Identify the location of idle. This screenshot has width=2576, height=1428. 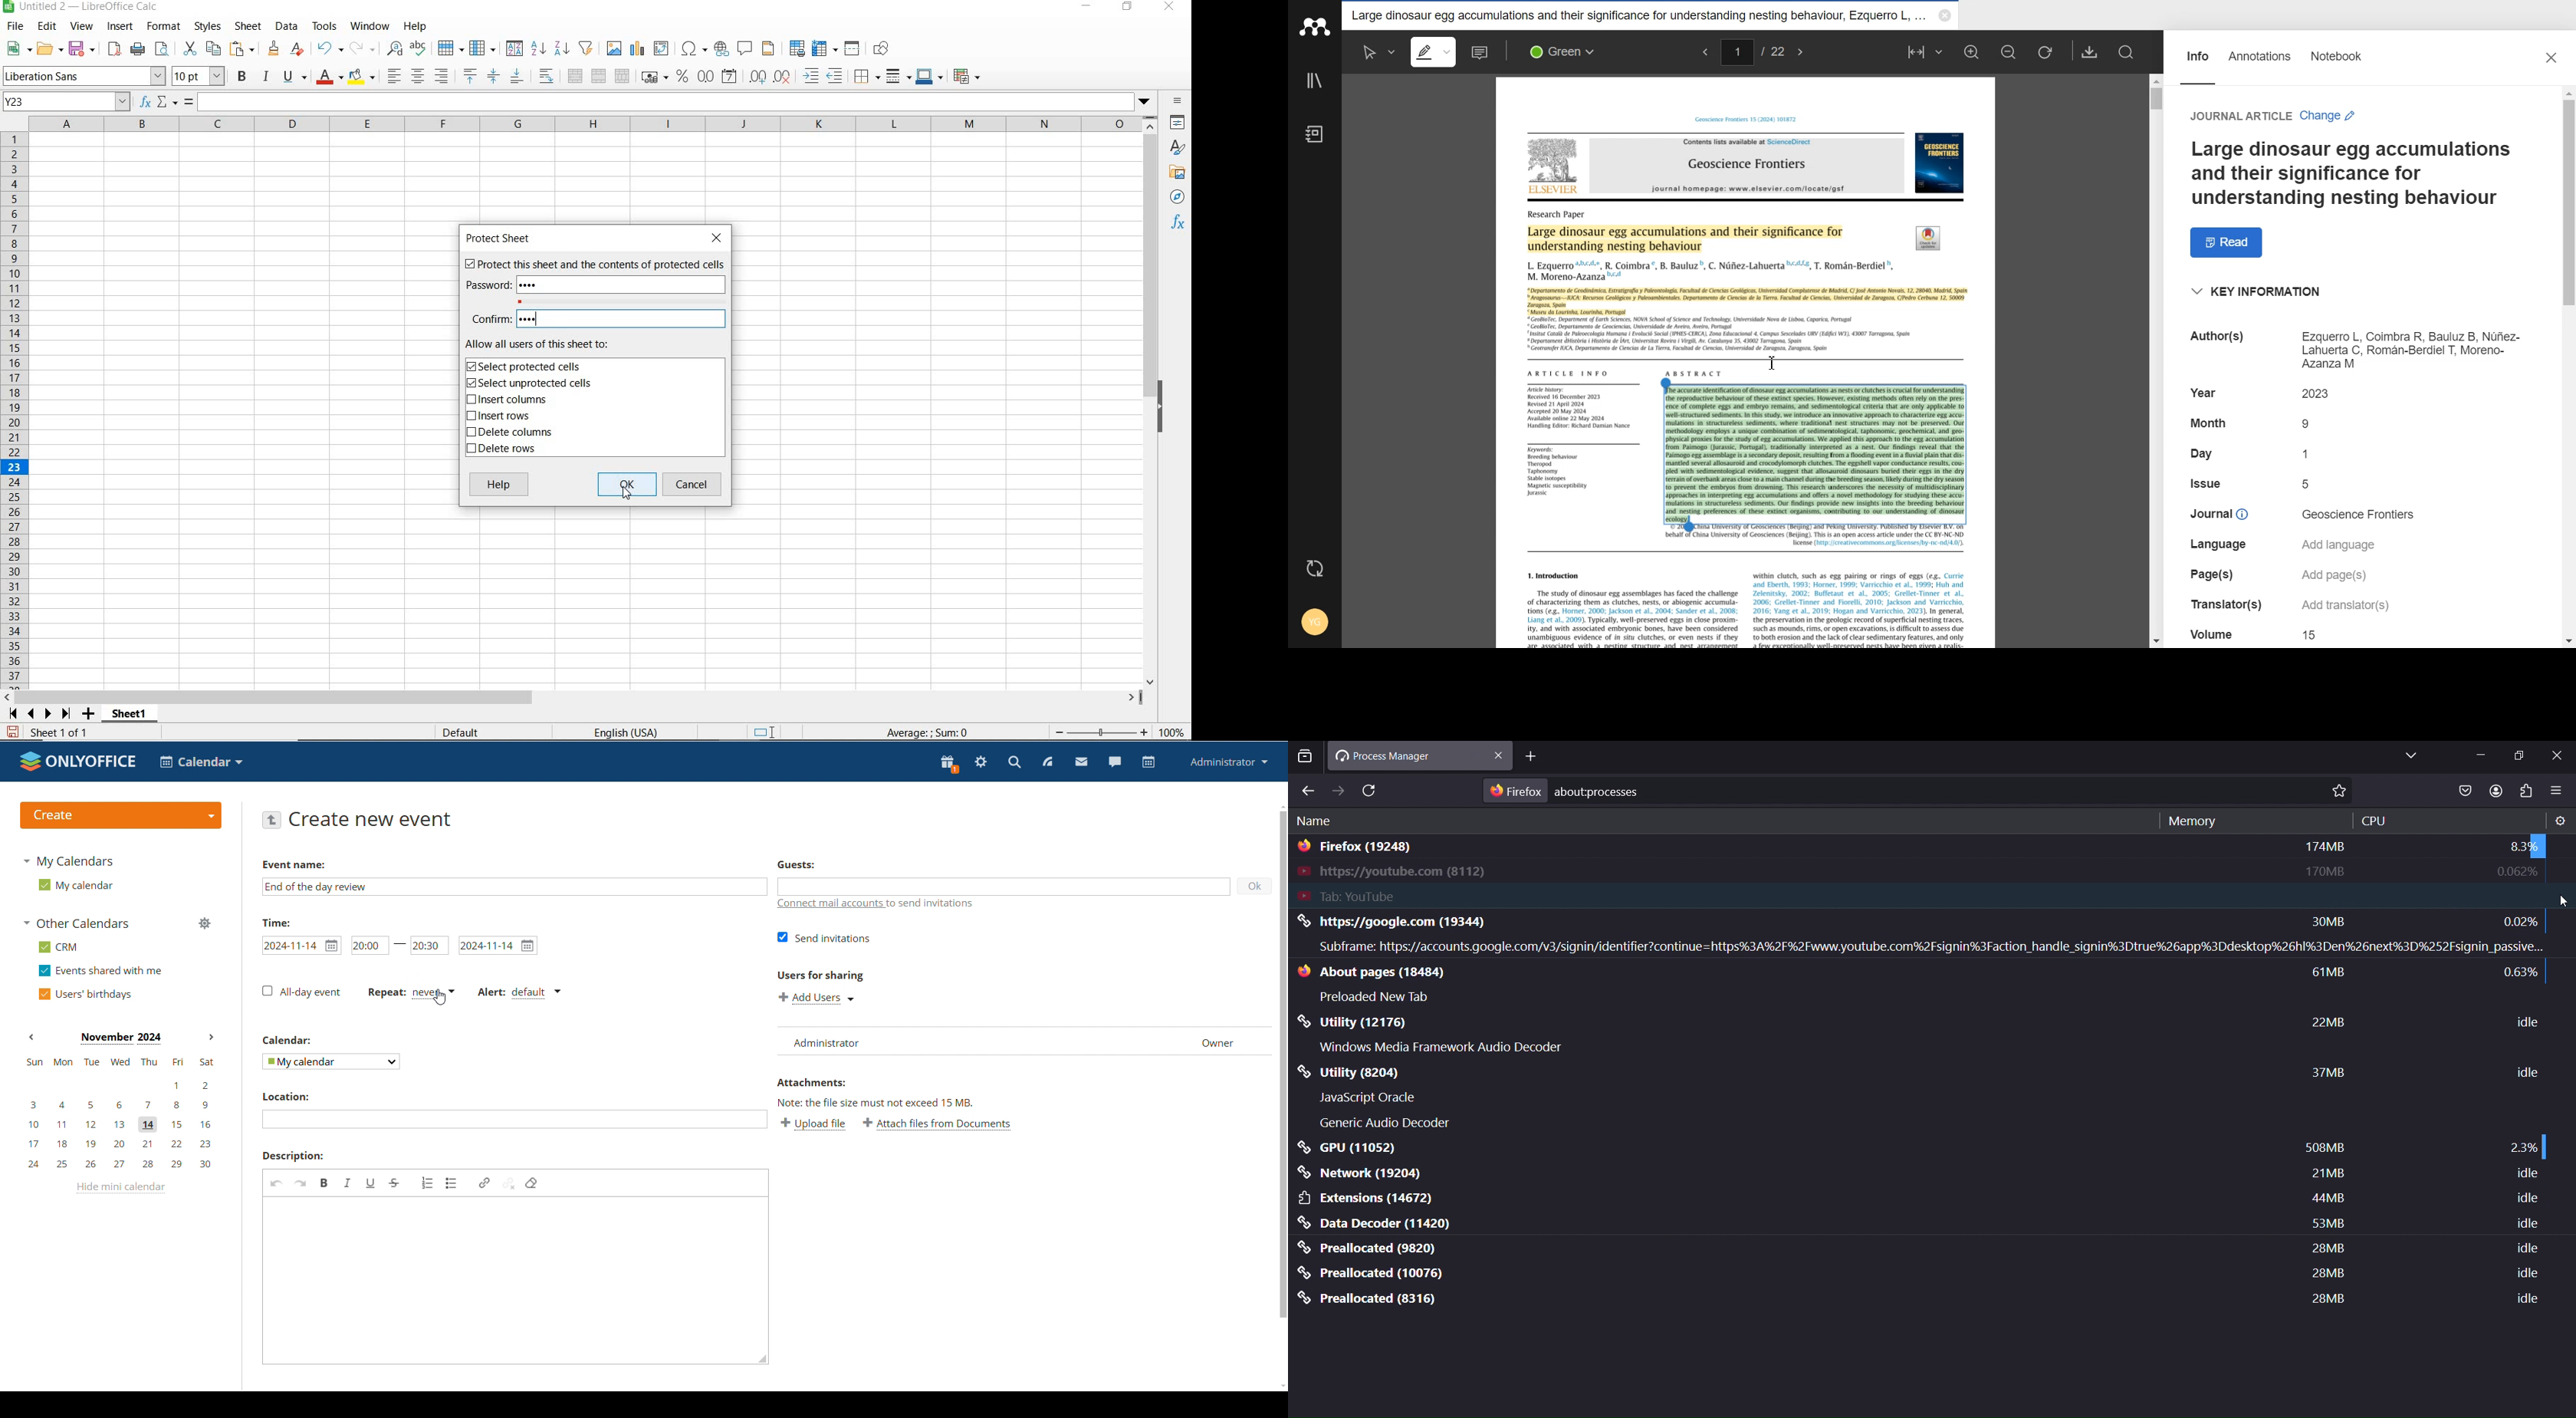
(2521, 1020).